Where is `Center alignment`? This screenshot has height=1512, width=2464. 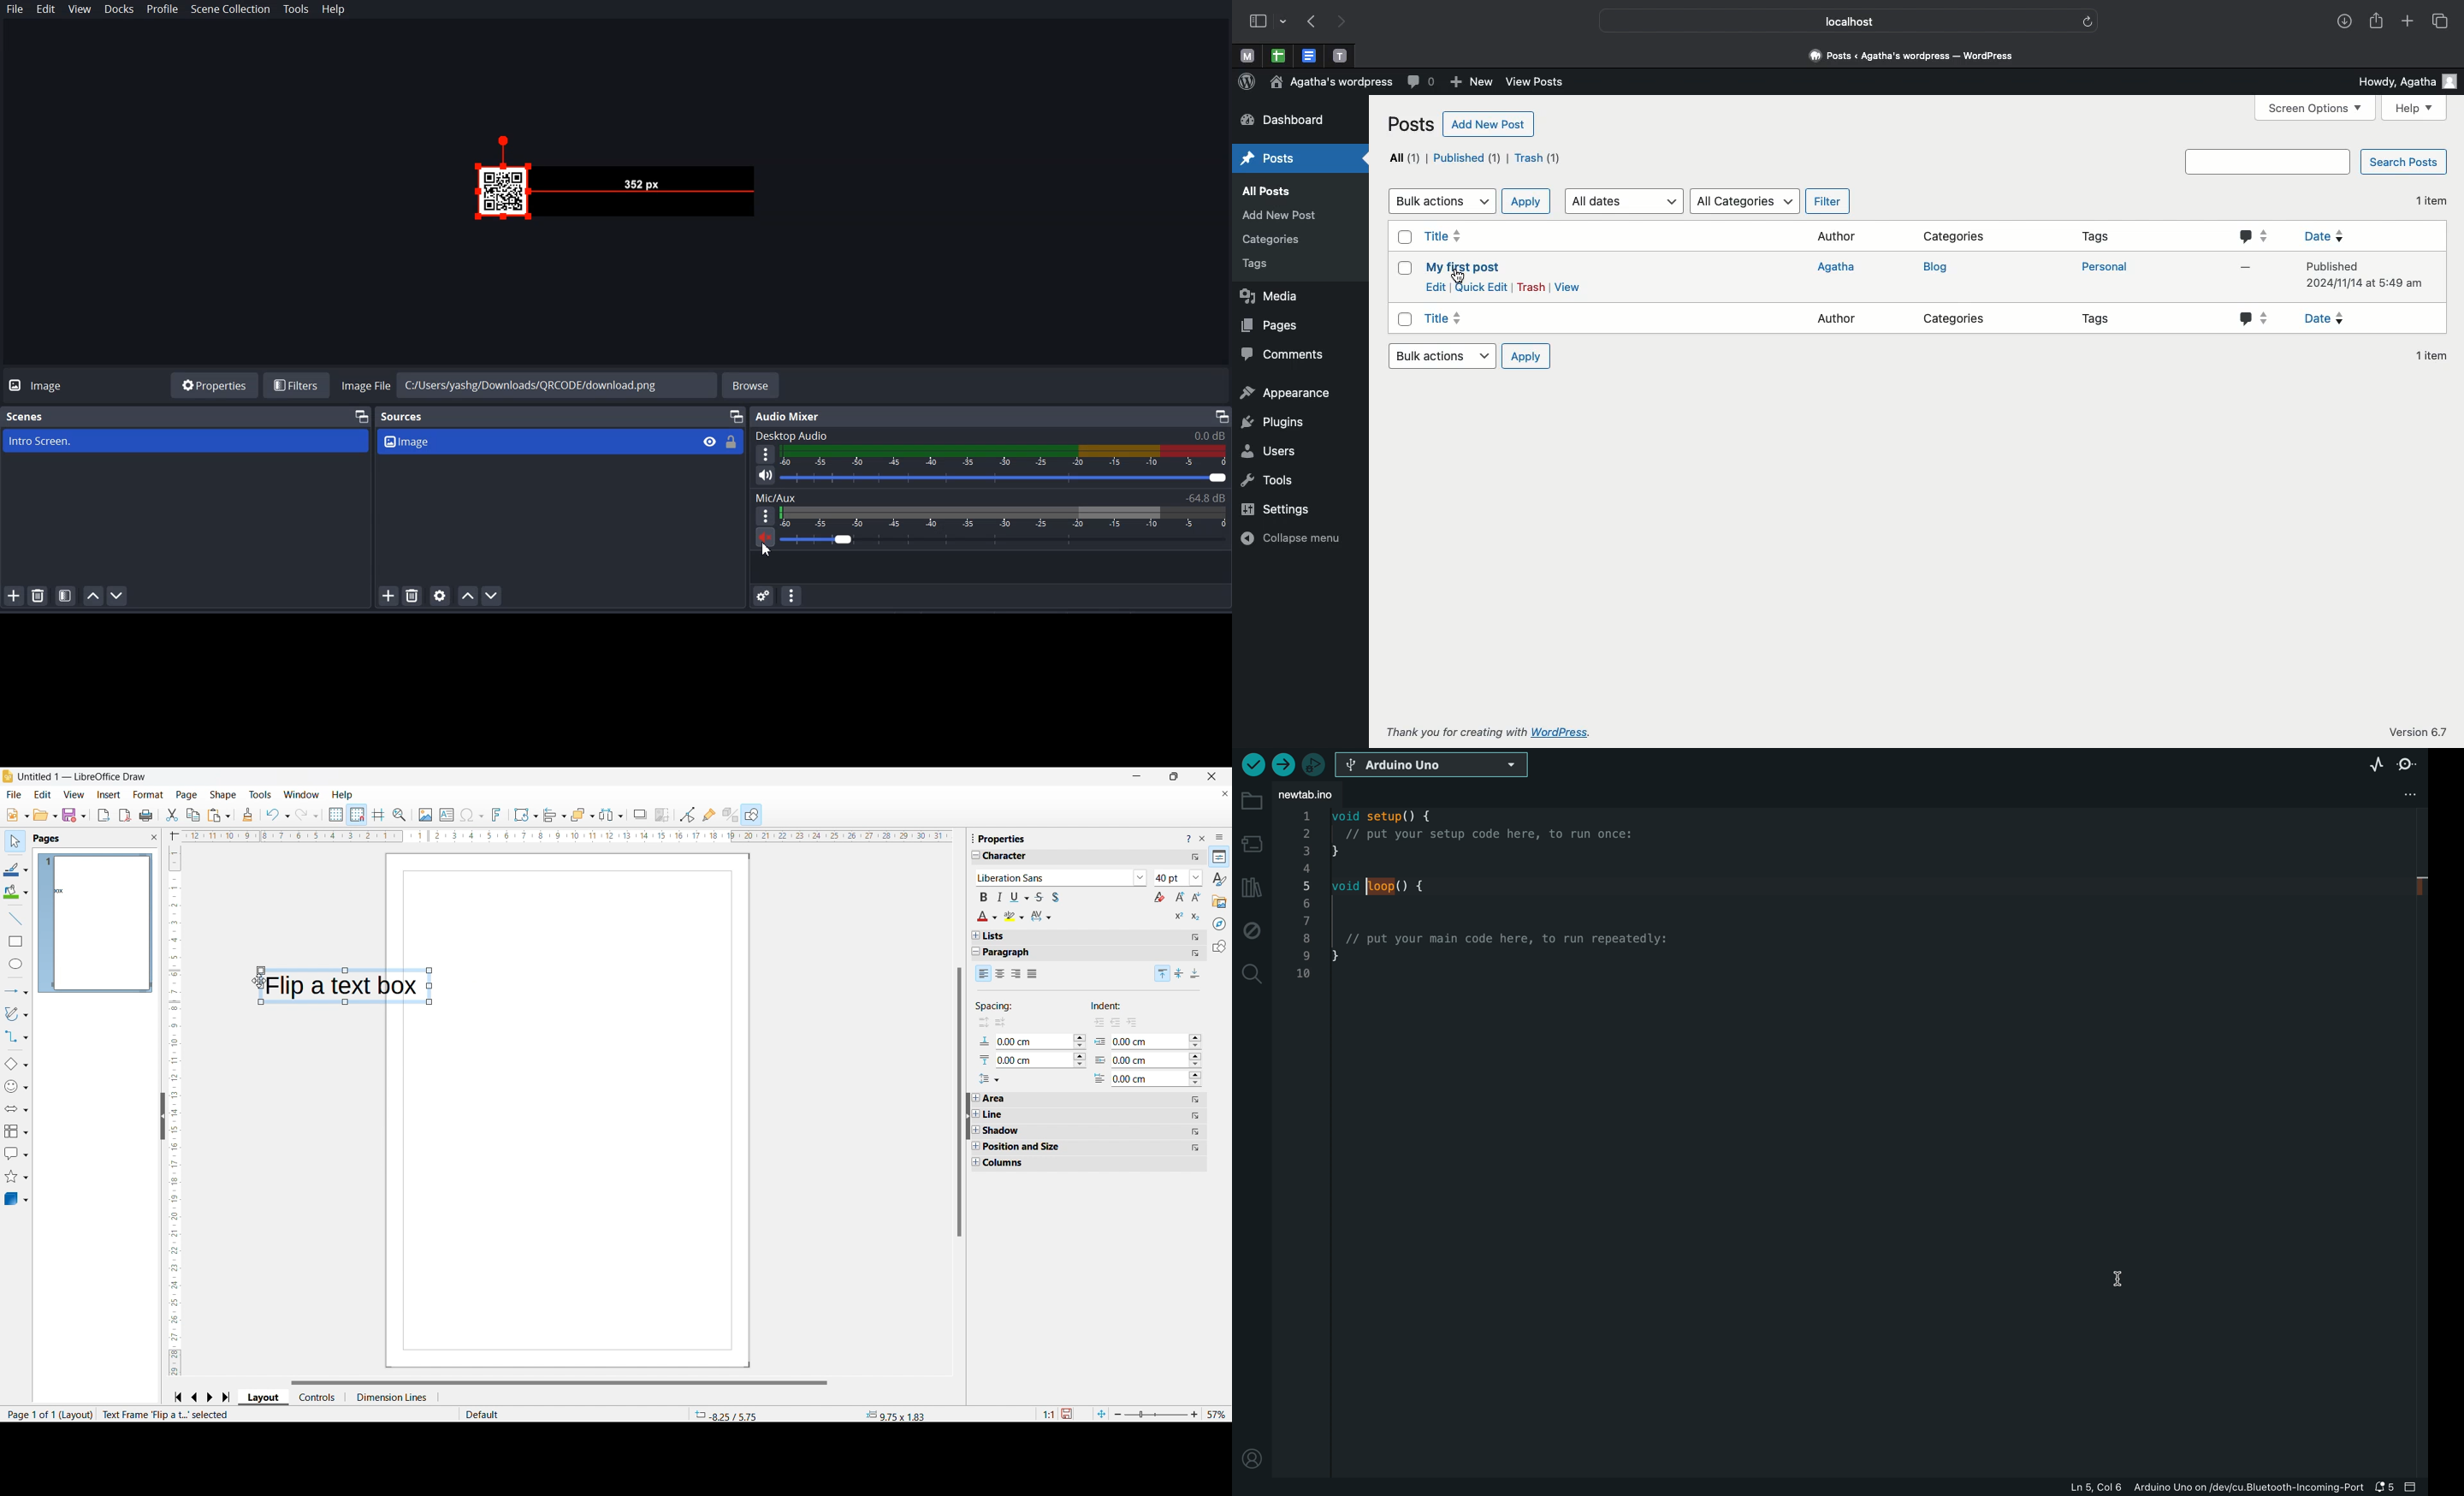 Center alignment is located at coordinates (1179, 973).